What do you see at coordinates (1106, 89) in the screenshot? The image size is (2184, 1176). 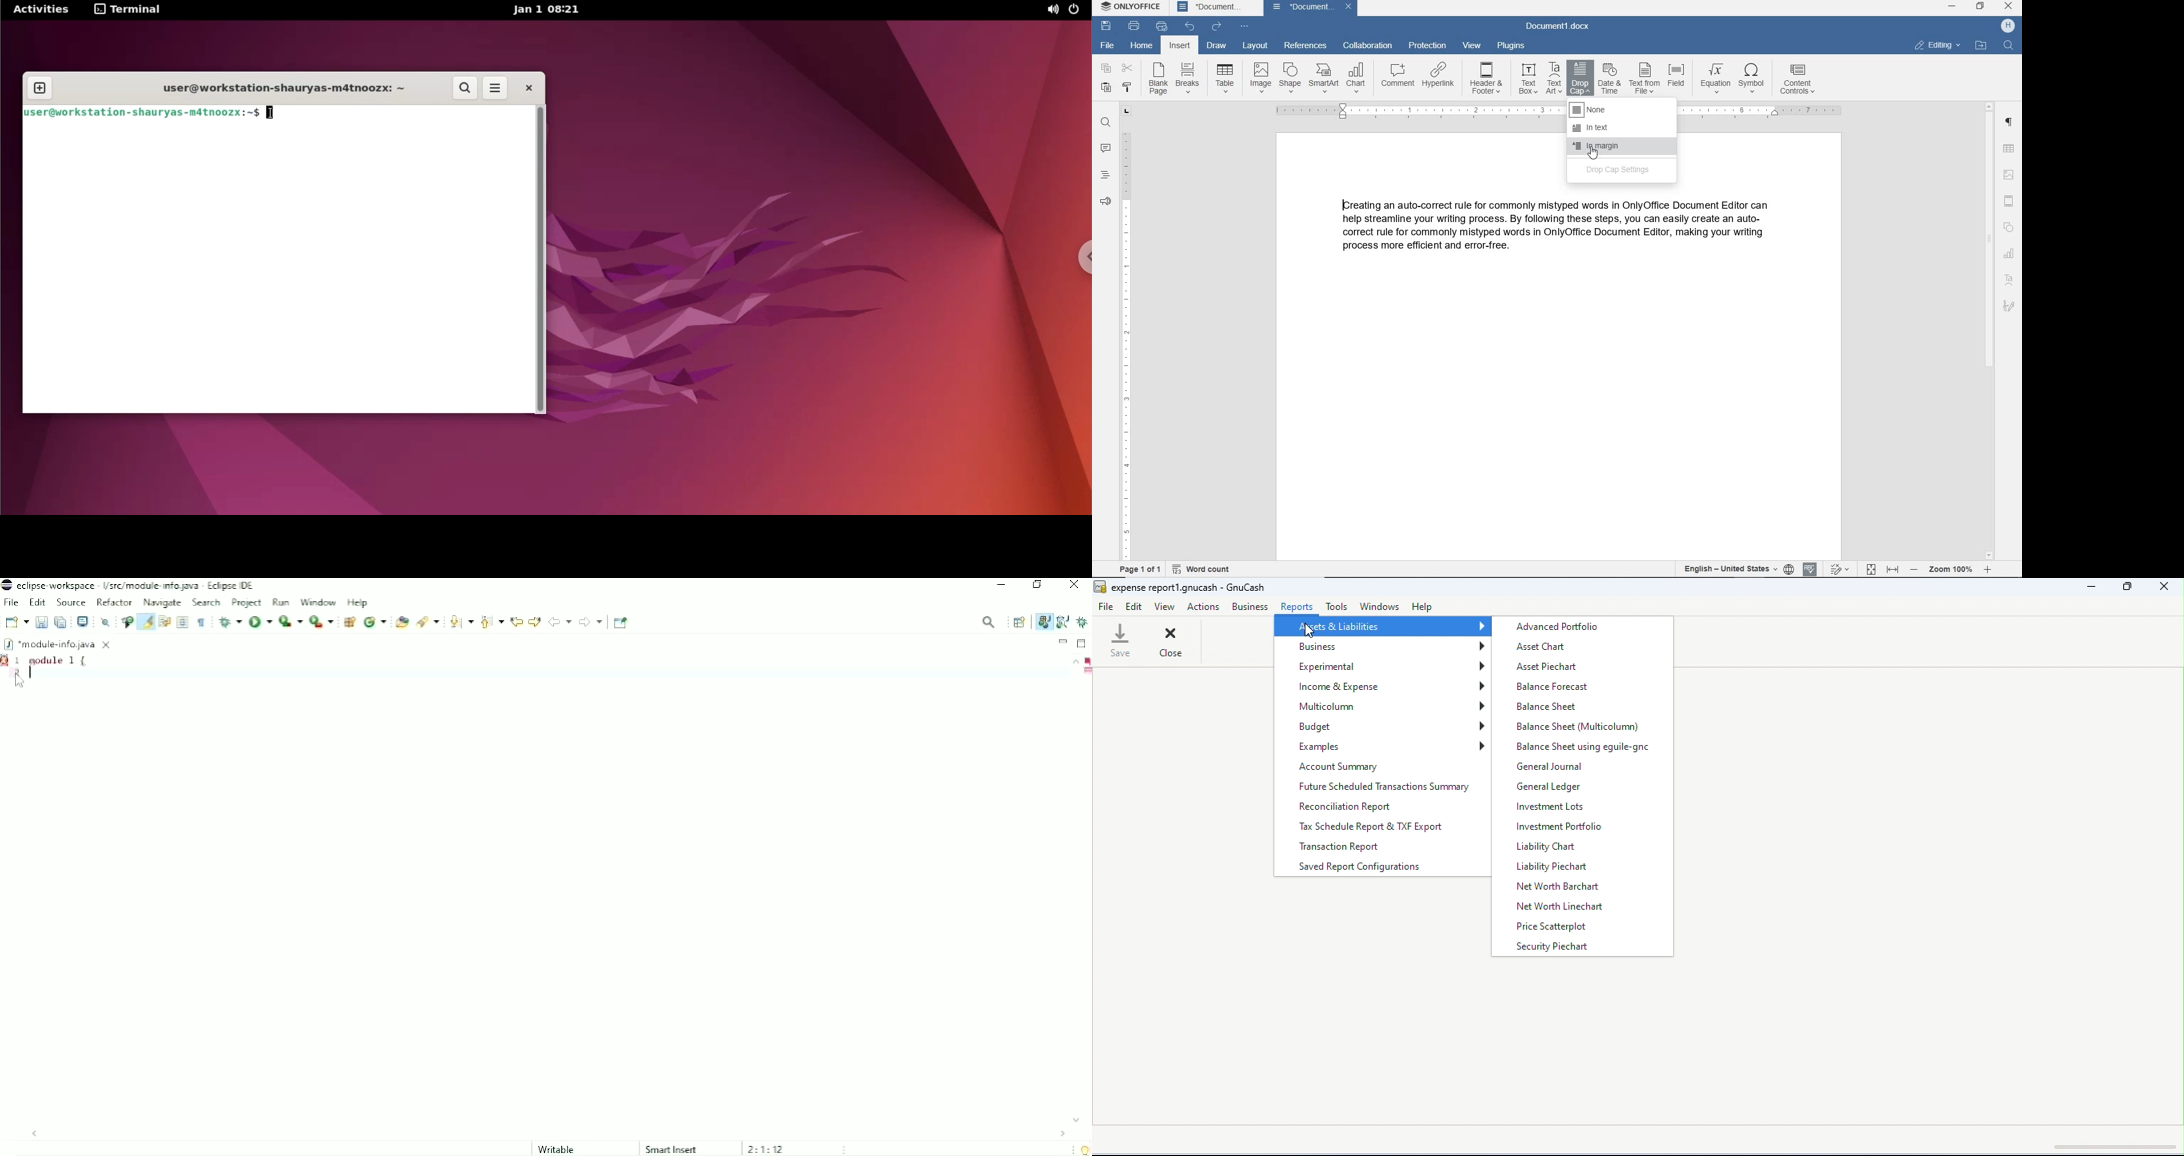 I see `paste` at bounding box center [1106, 89].